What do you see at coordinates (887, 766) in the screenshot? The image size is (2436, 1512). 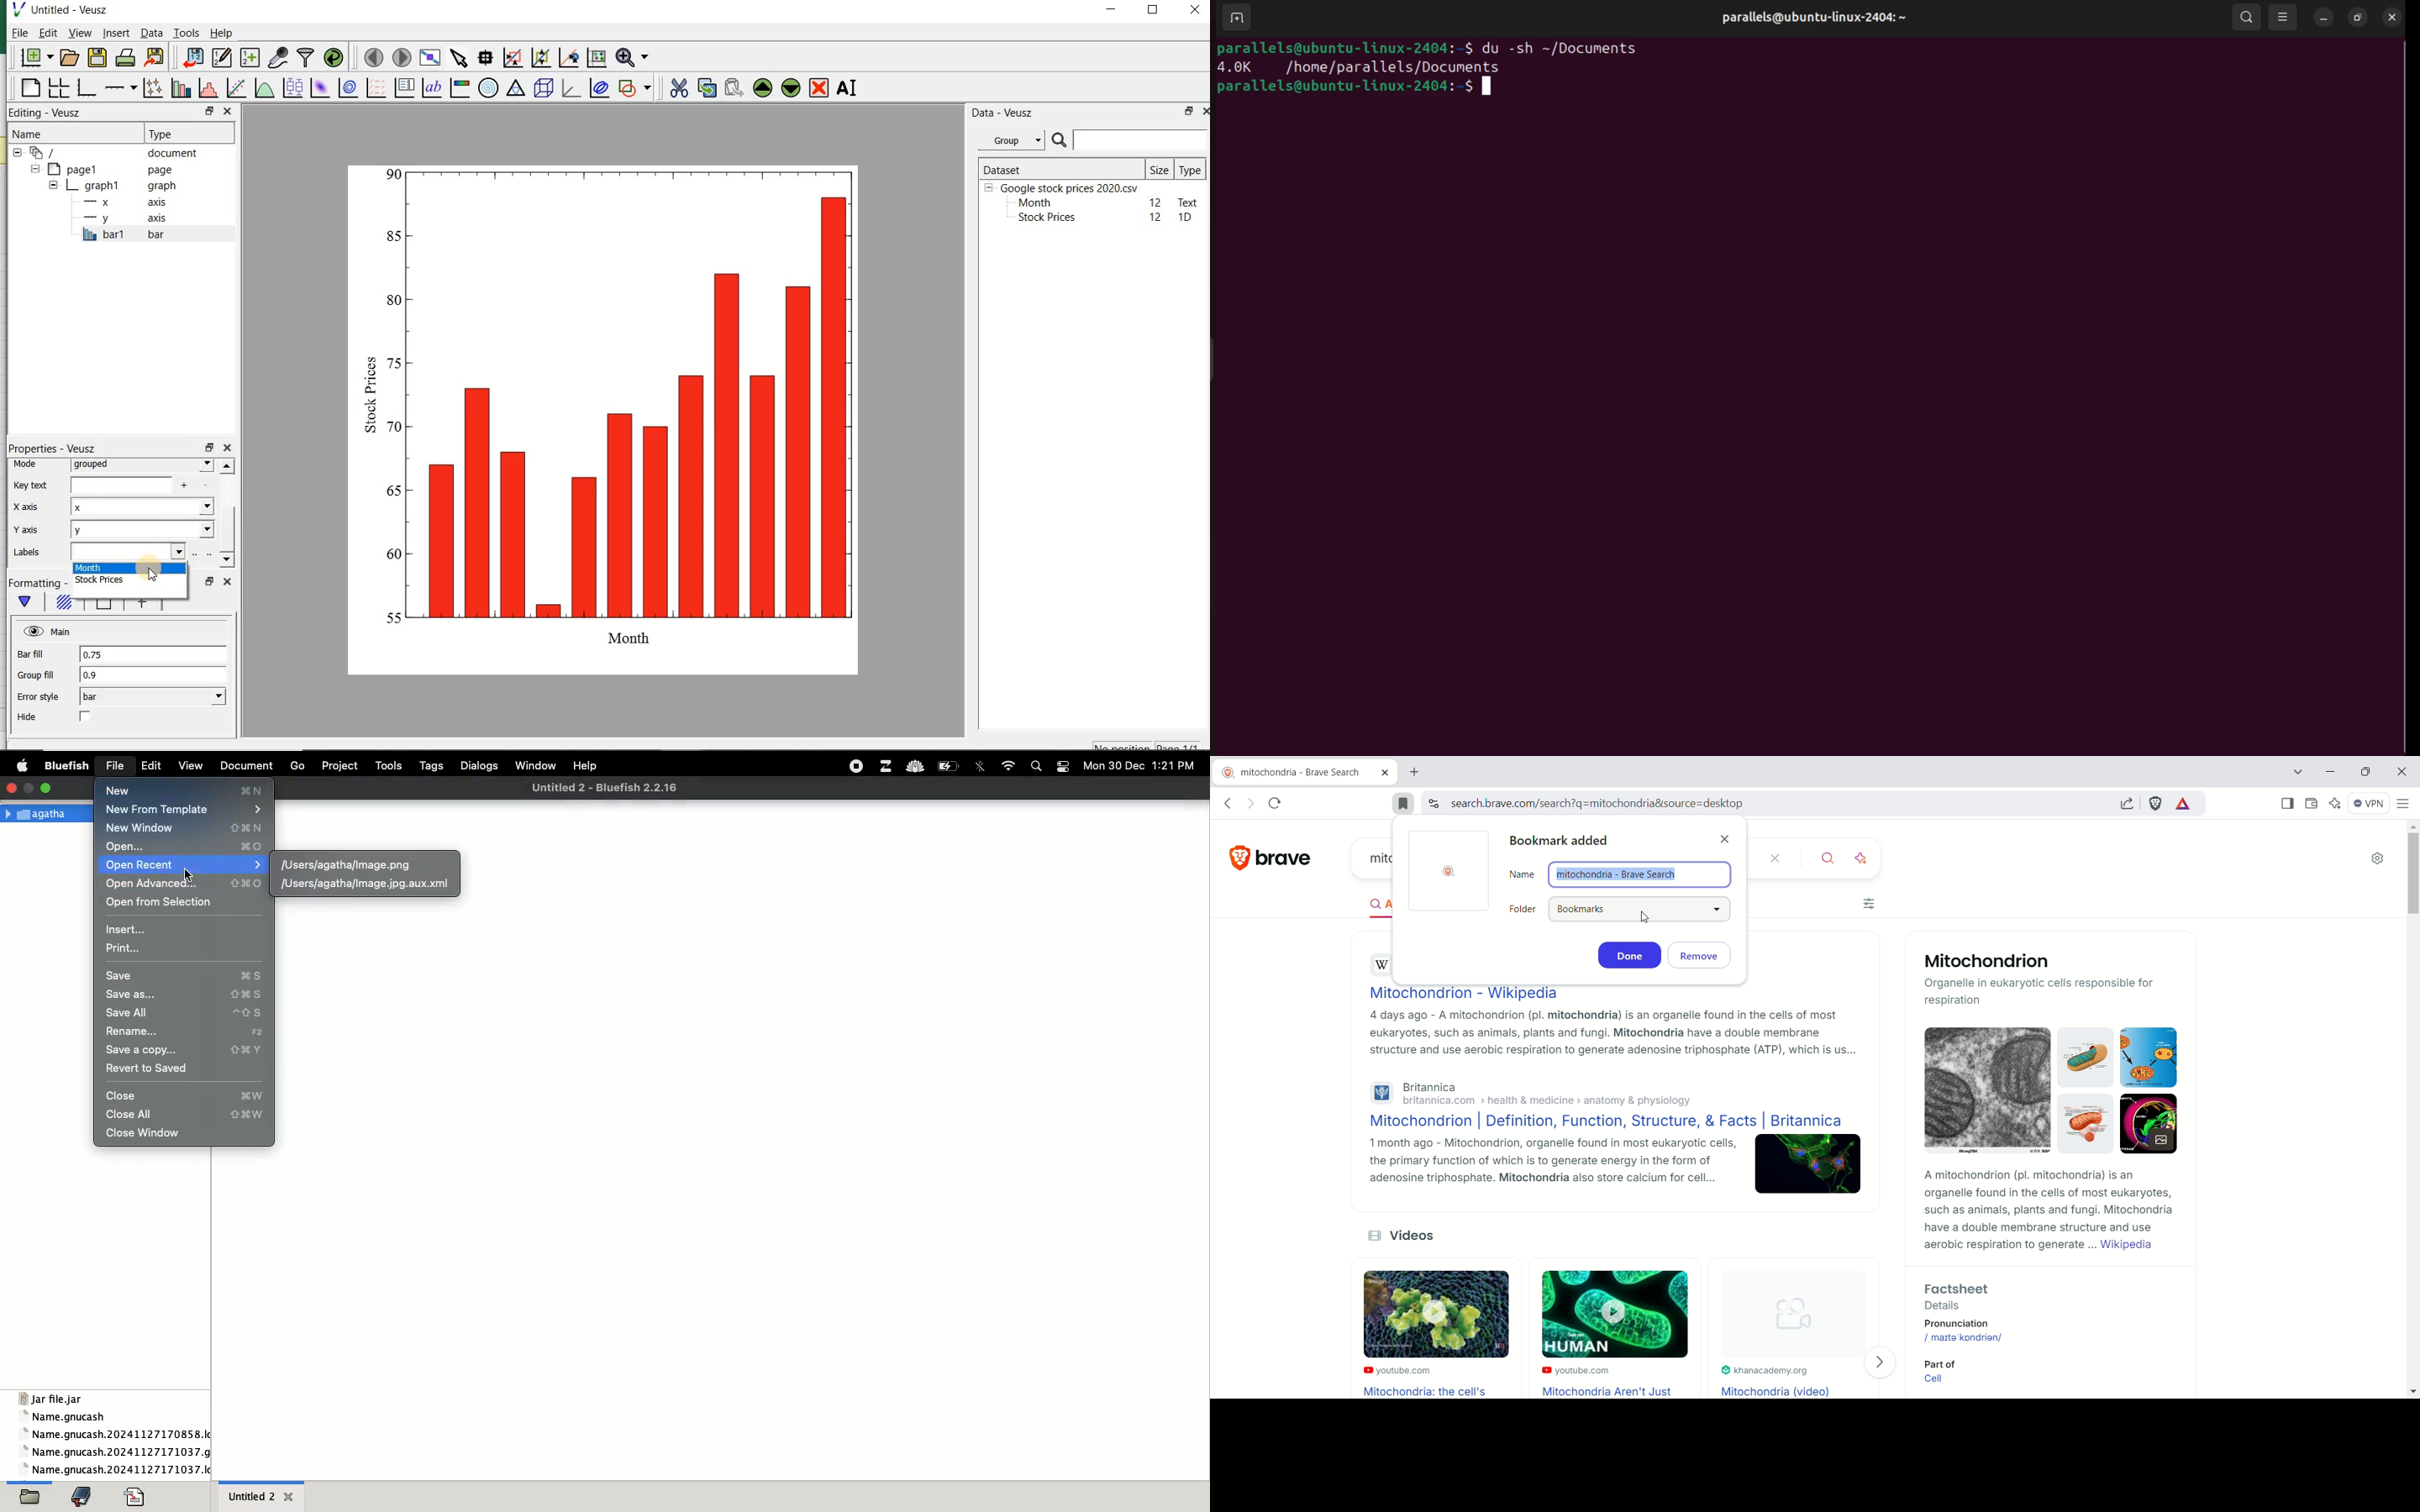 I see `extensions` at bounding box center [887, 766].